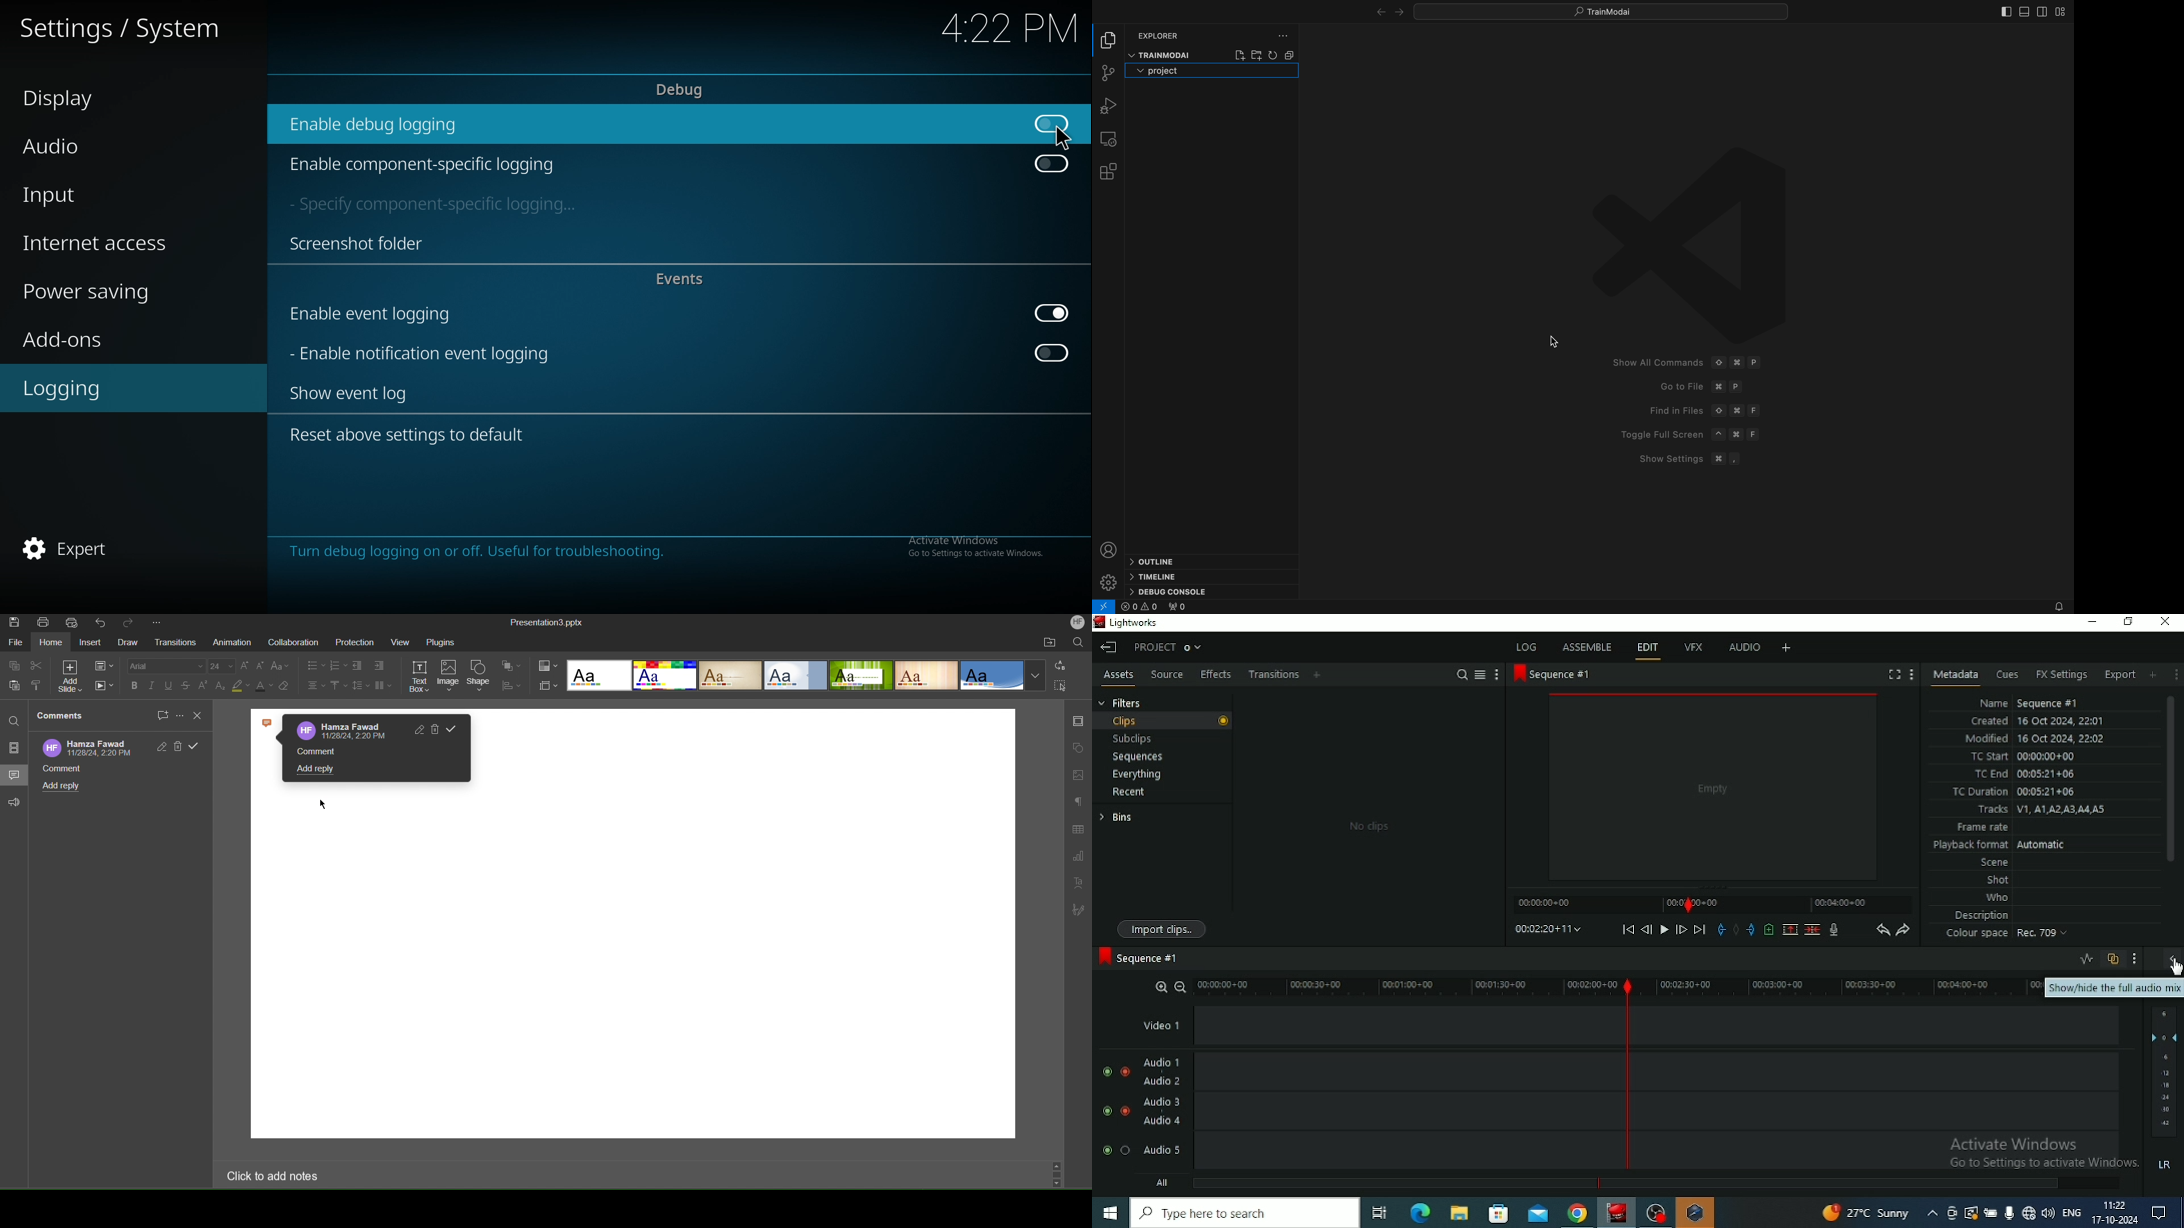  What do you see at coordinates (1079, 721) in the screenshot?
I see `Slide Settings` at bounding box center [1079, 721].